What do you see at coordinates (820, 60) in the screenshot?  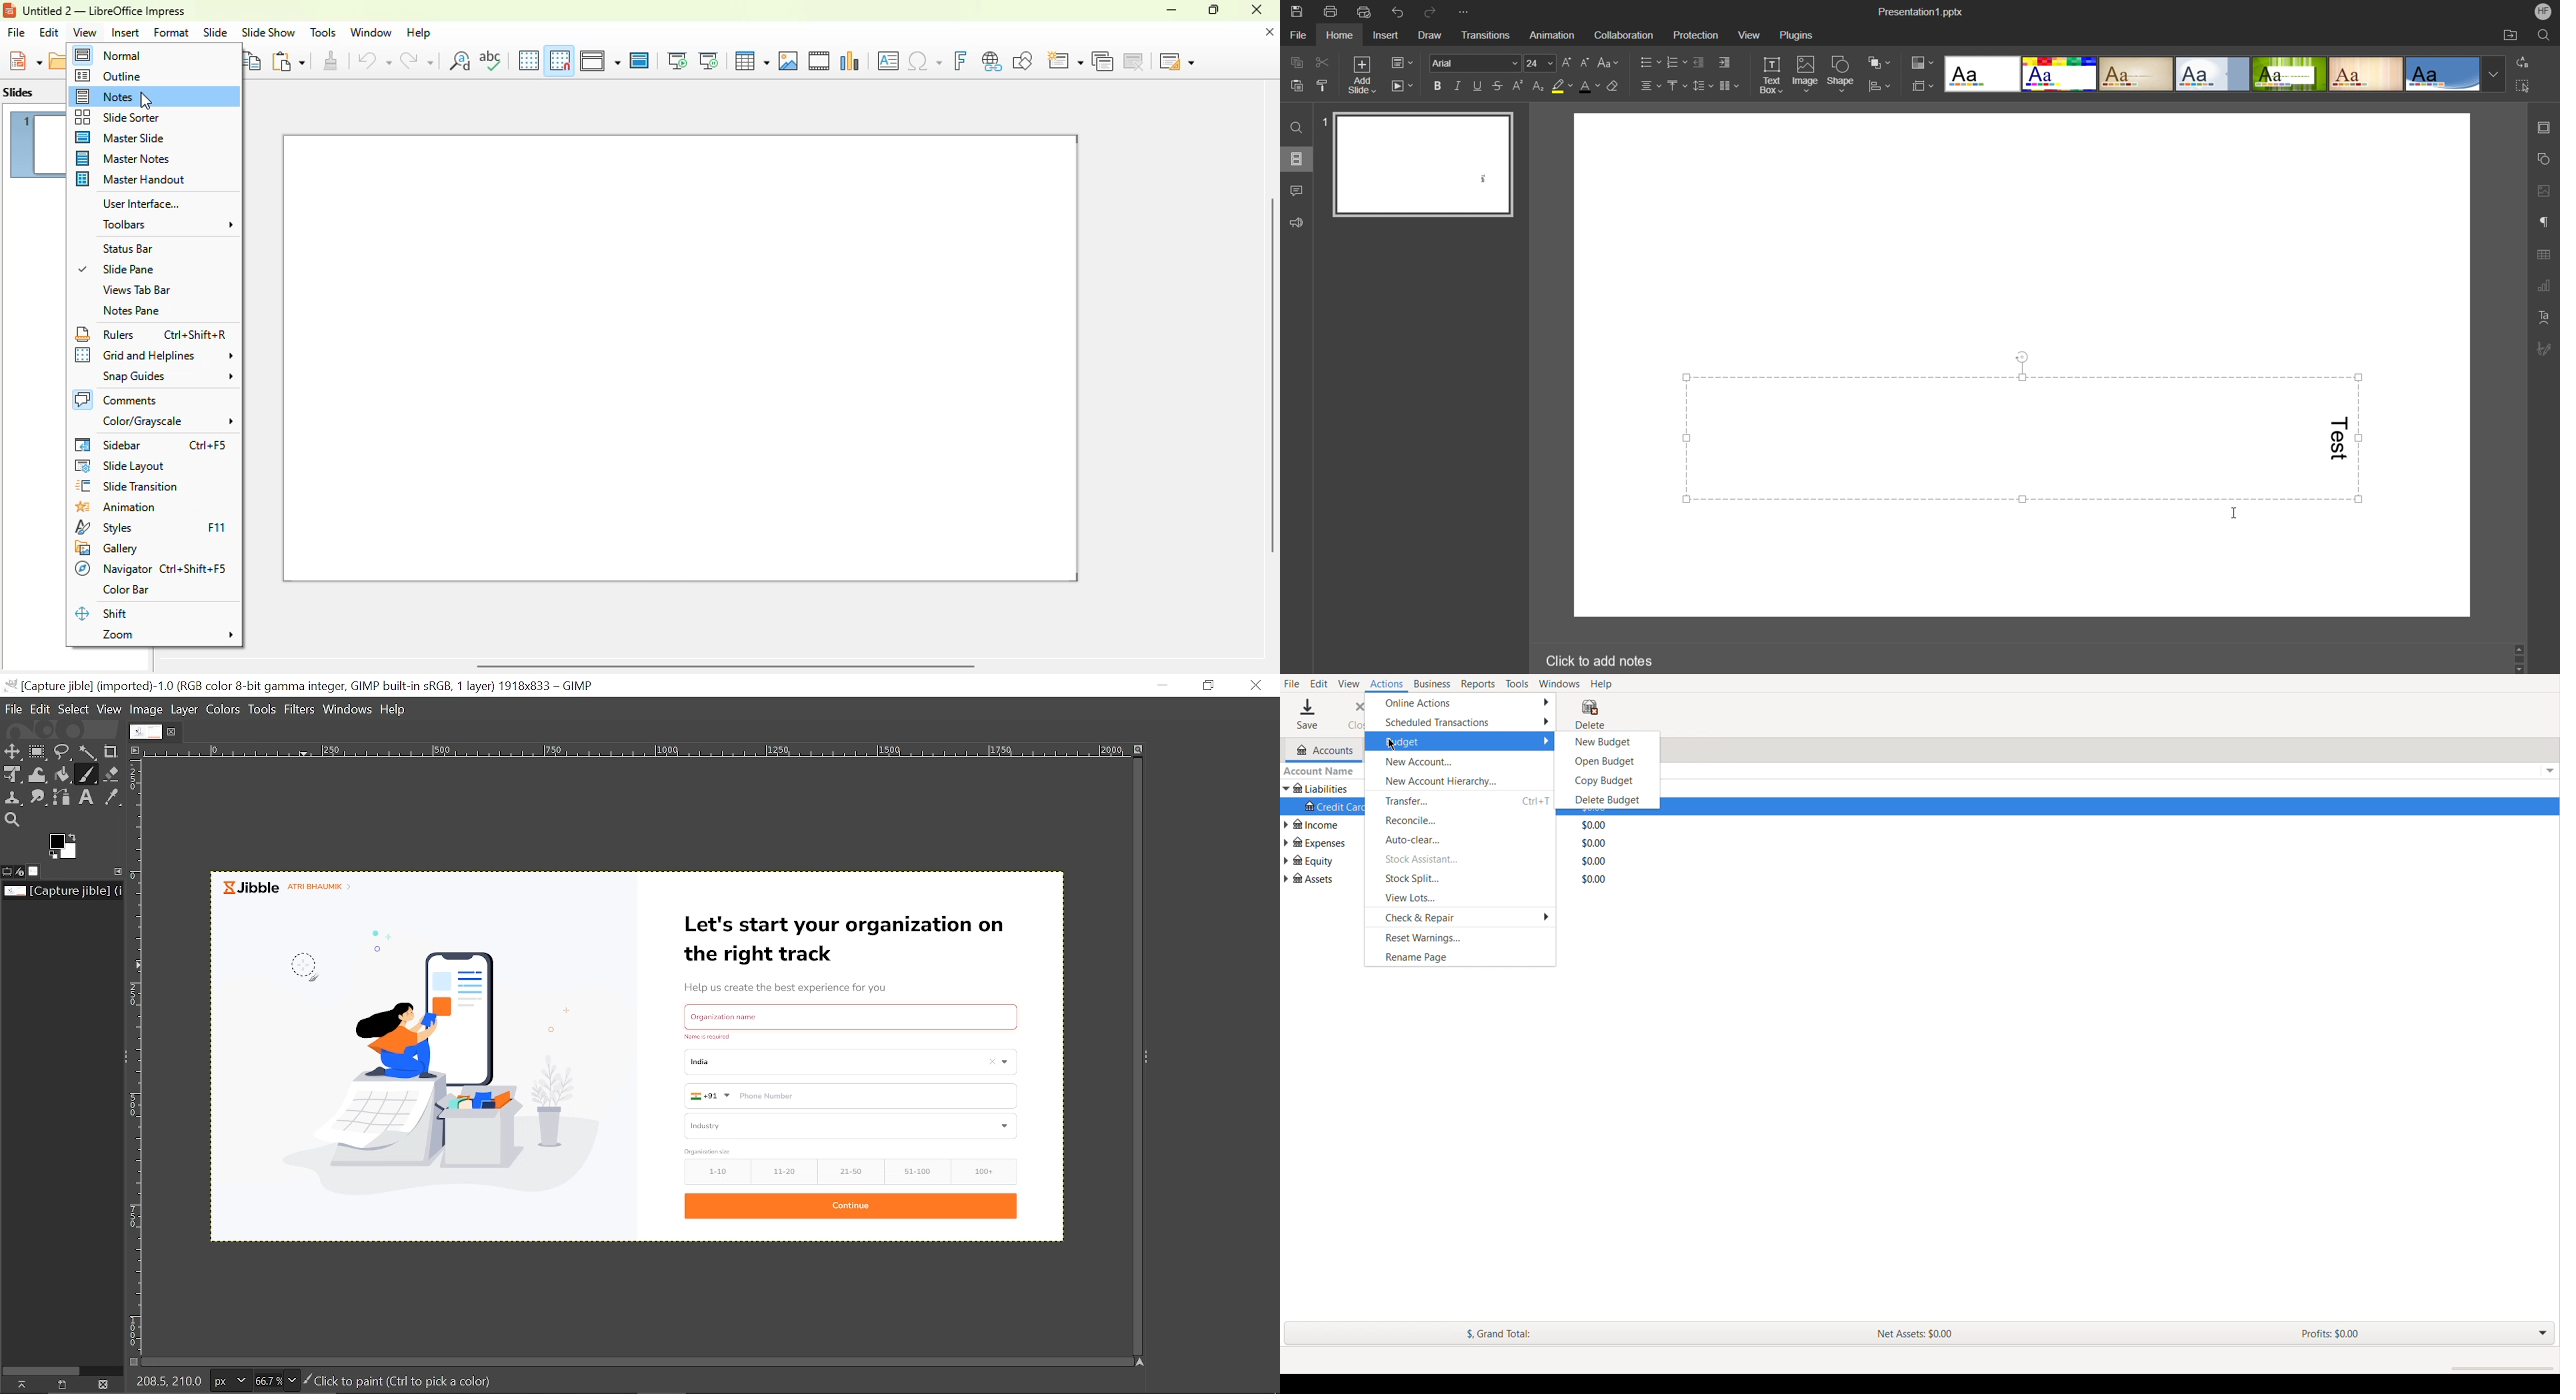 I see `insert audio or video` at bounding box center [820, 60].